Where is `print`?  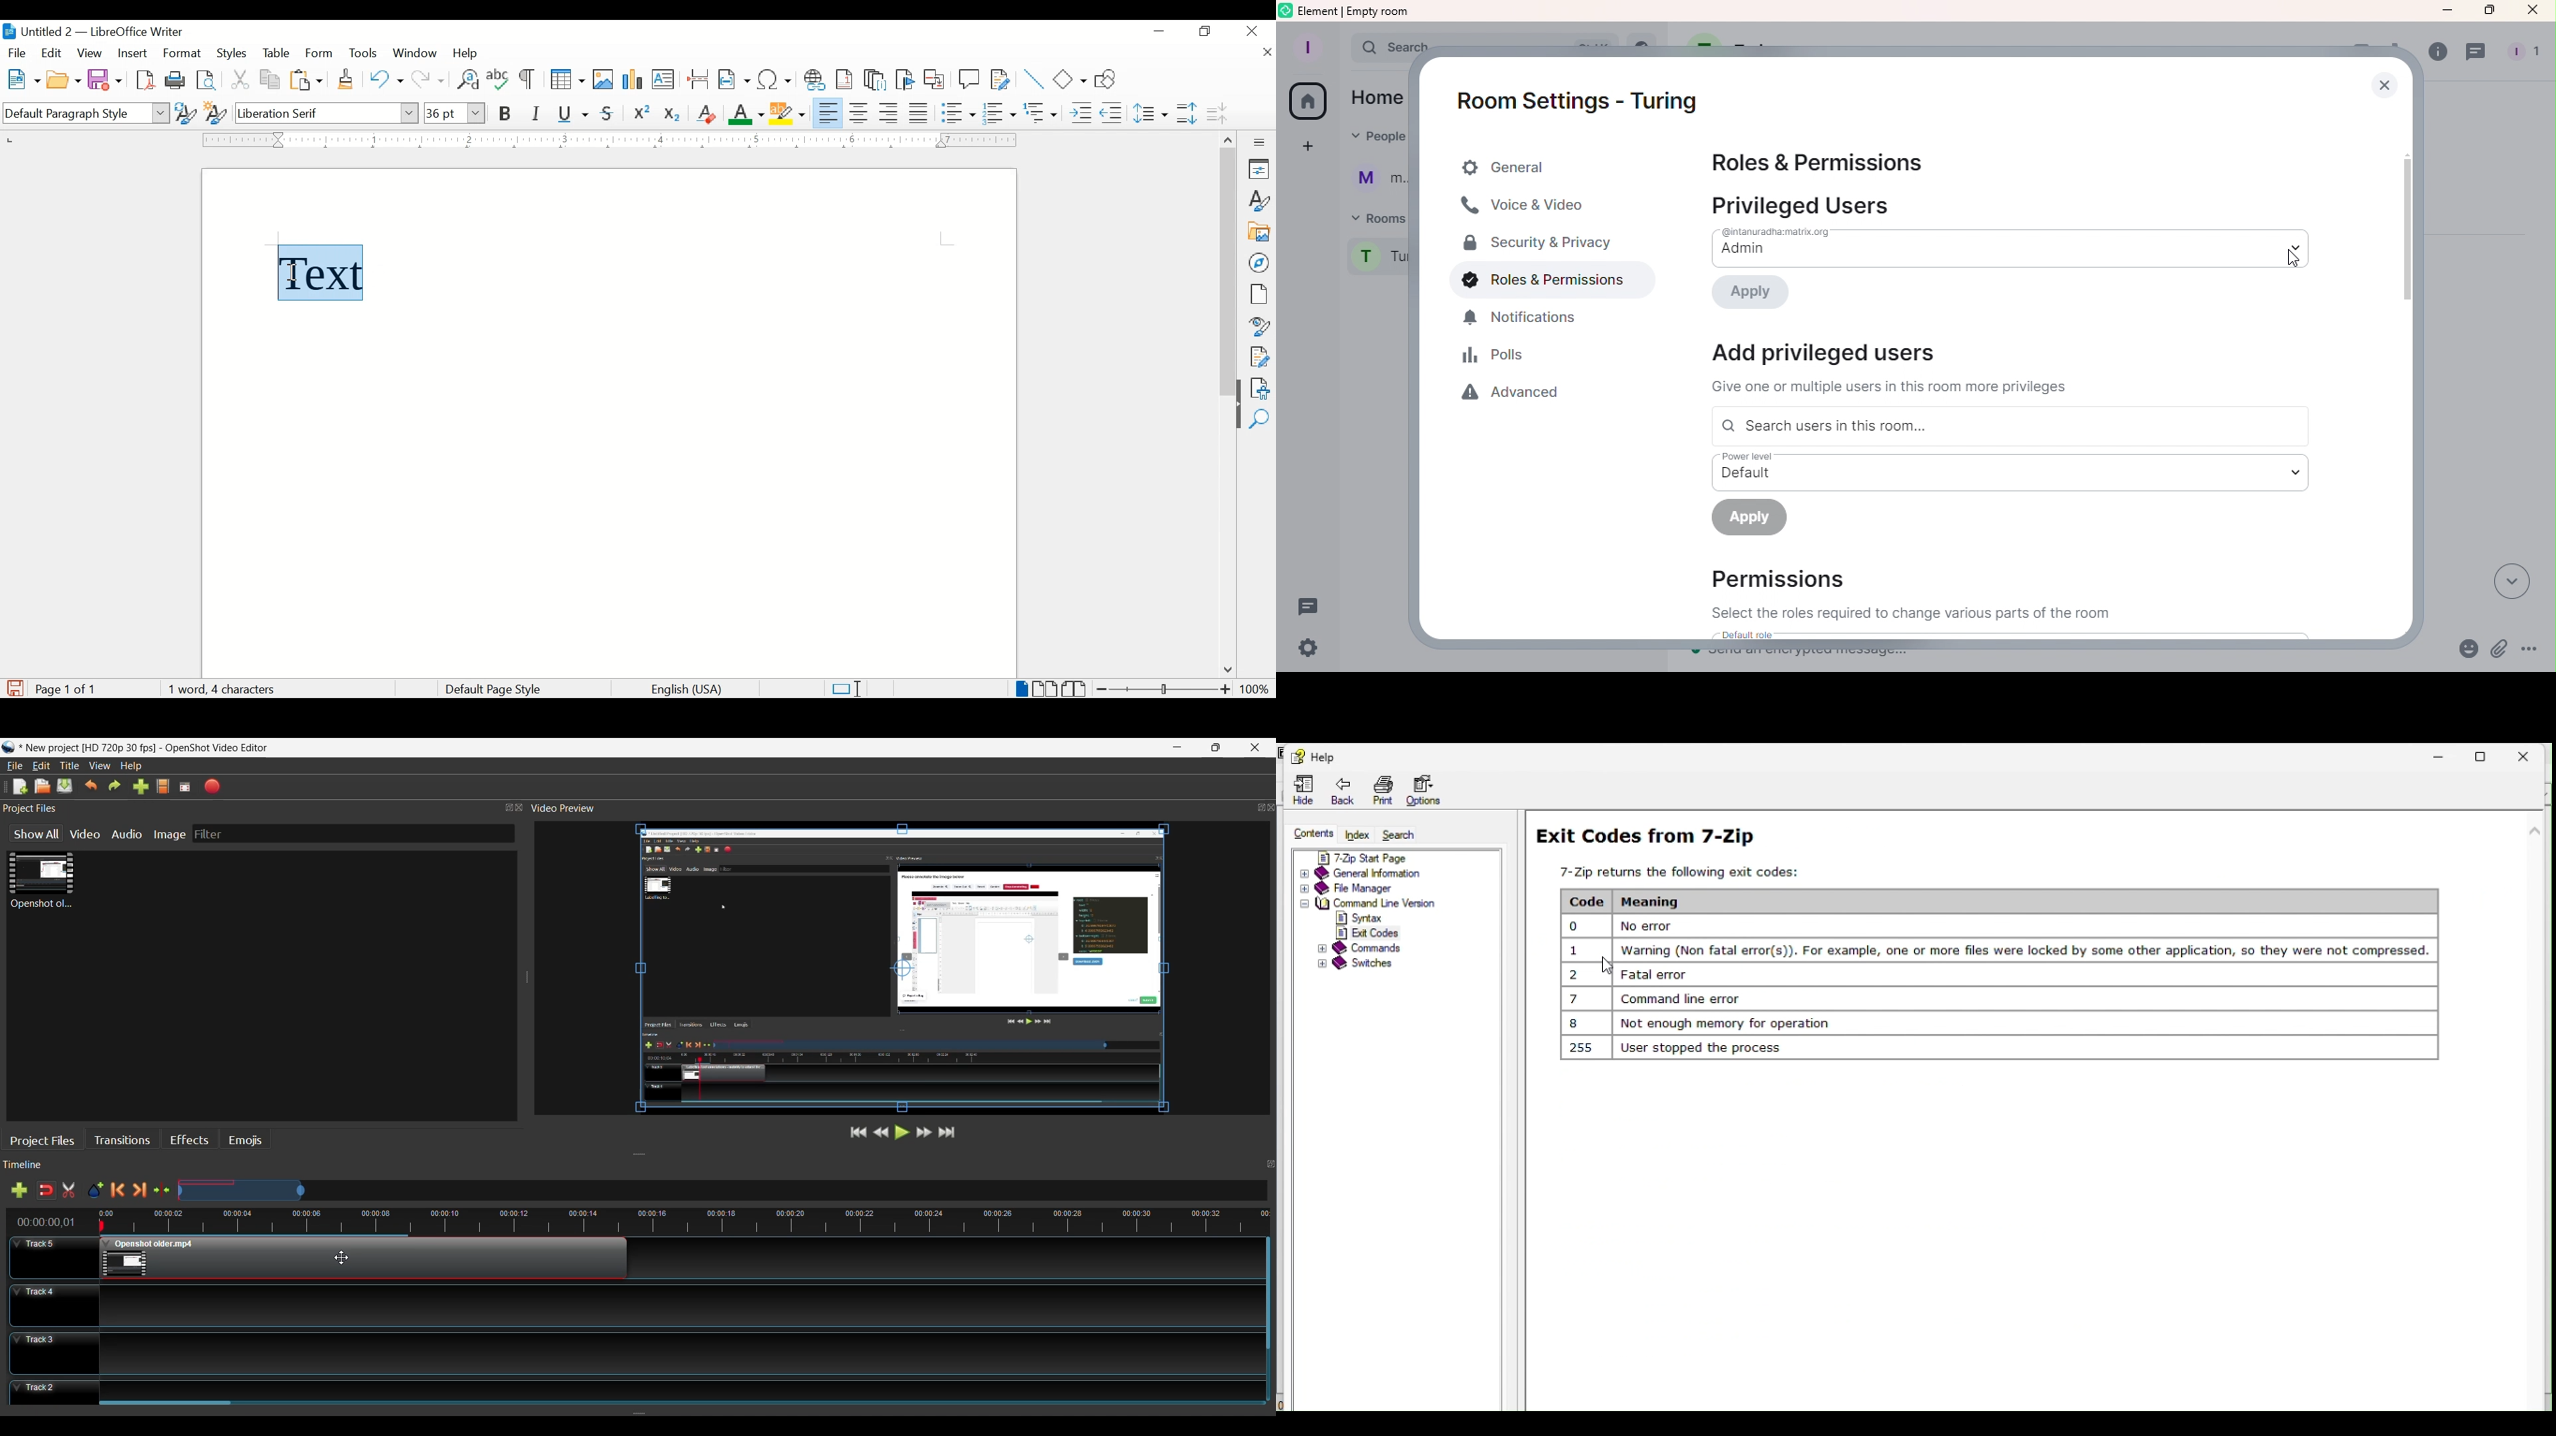
print is located at coordinates (176, 79).